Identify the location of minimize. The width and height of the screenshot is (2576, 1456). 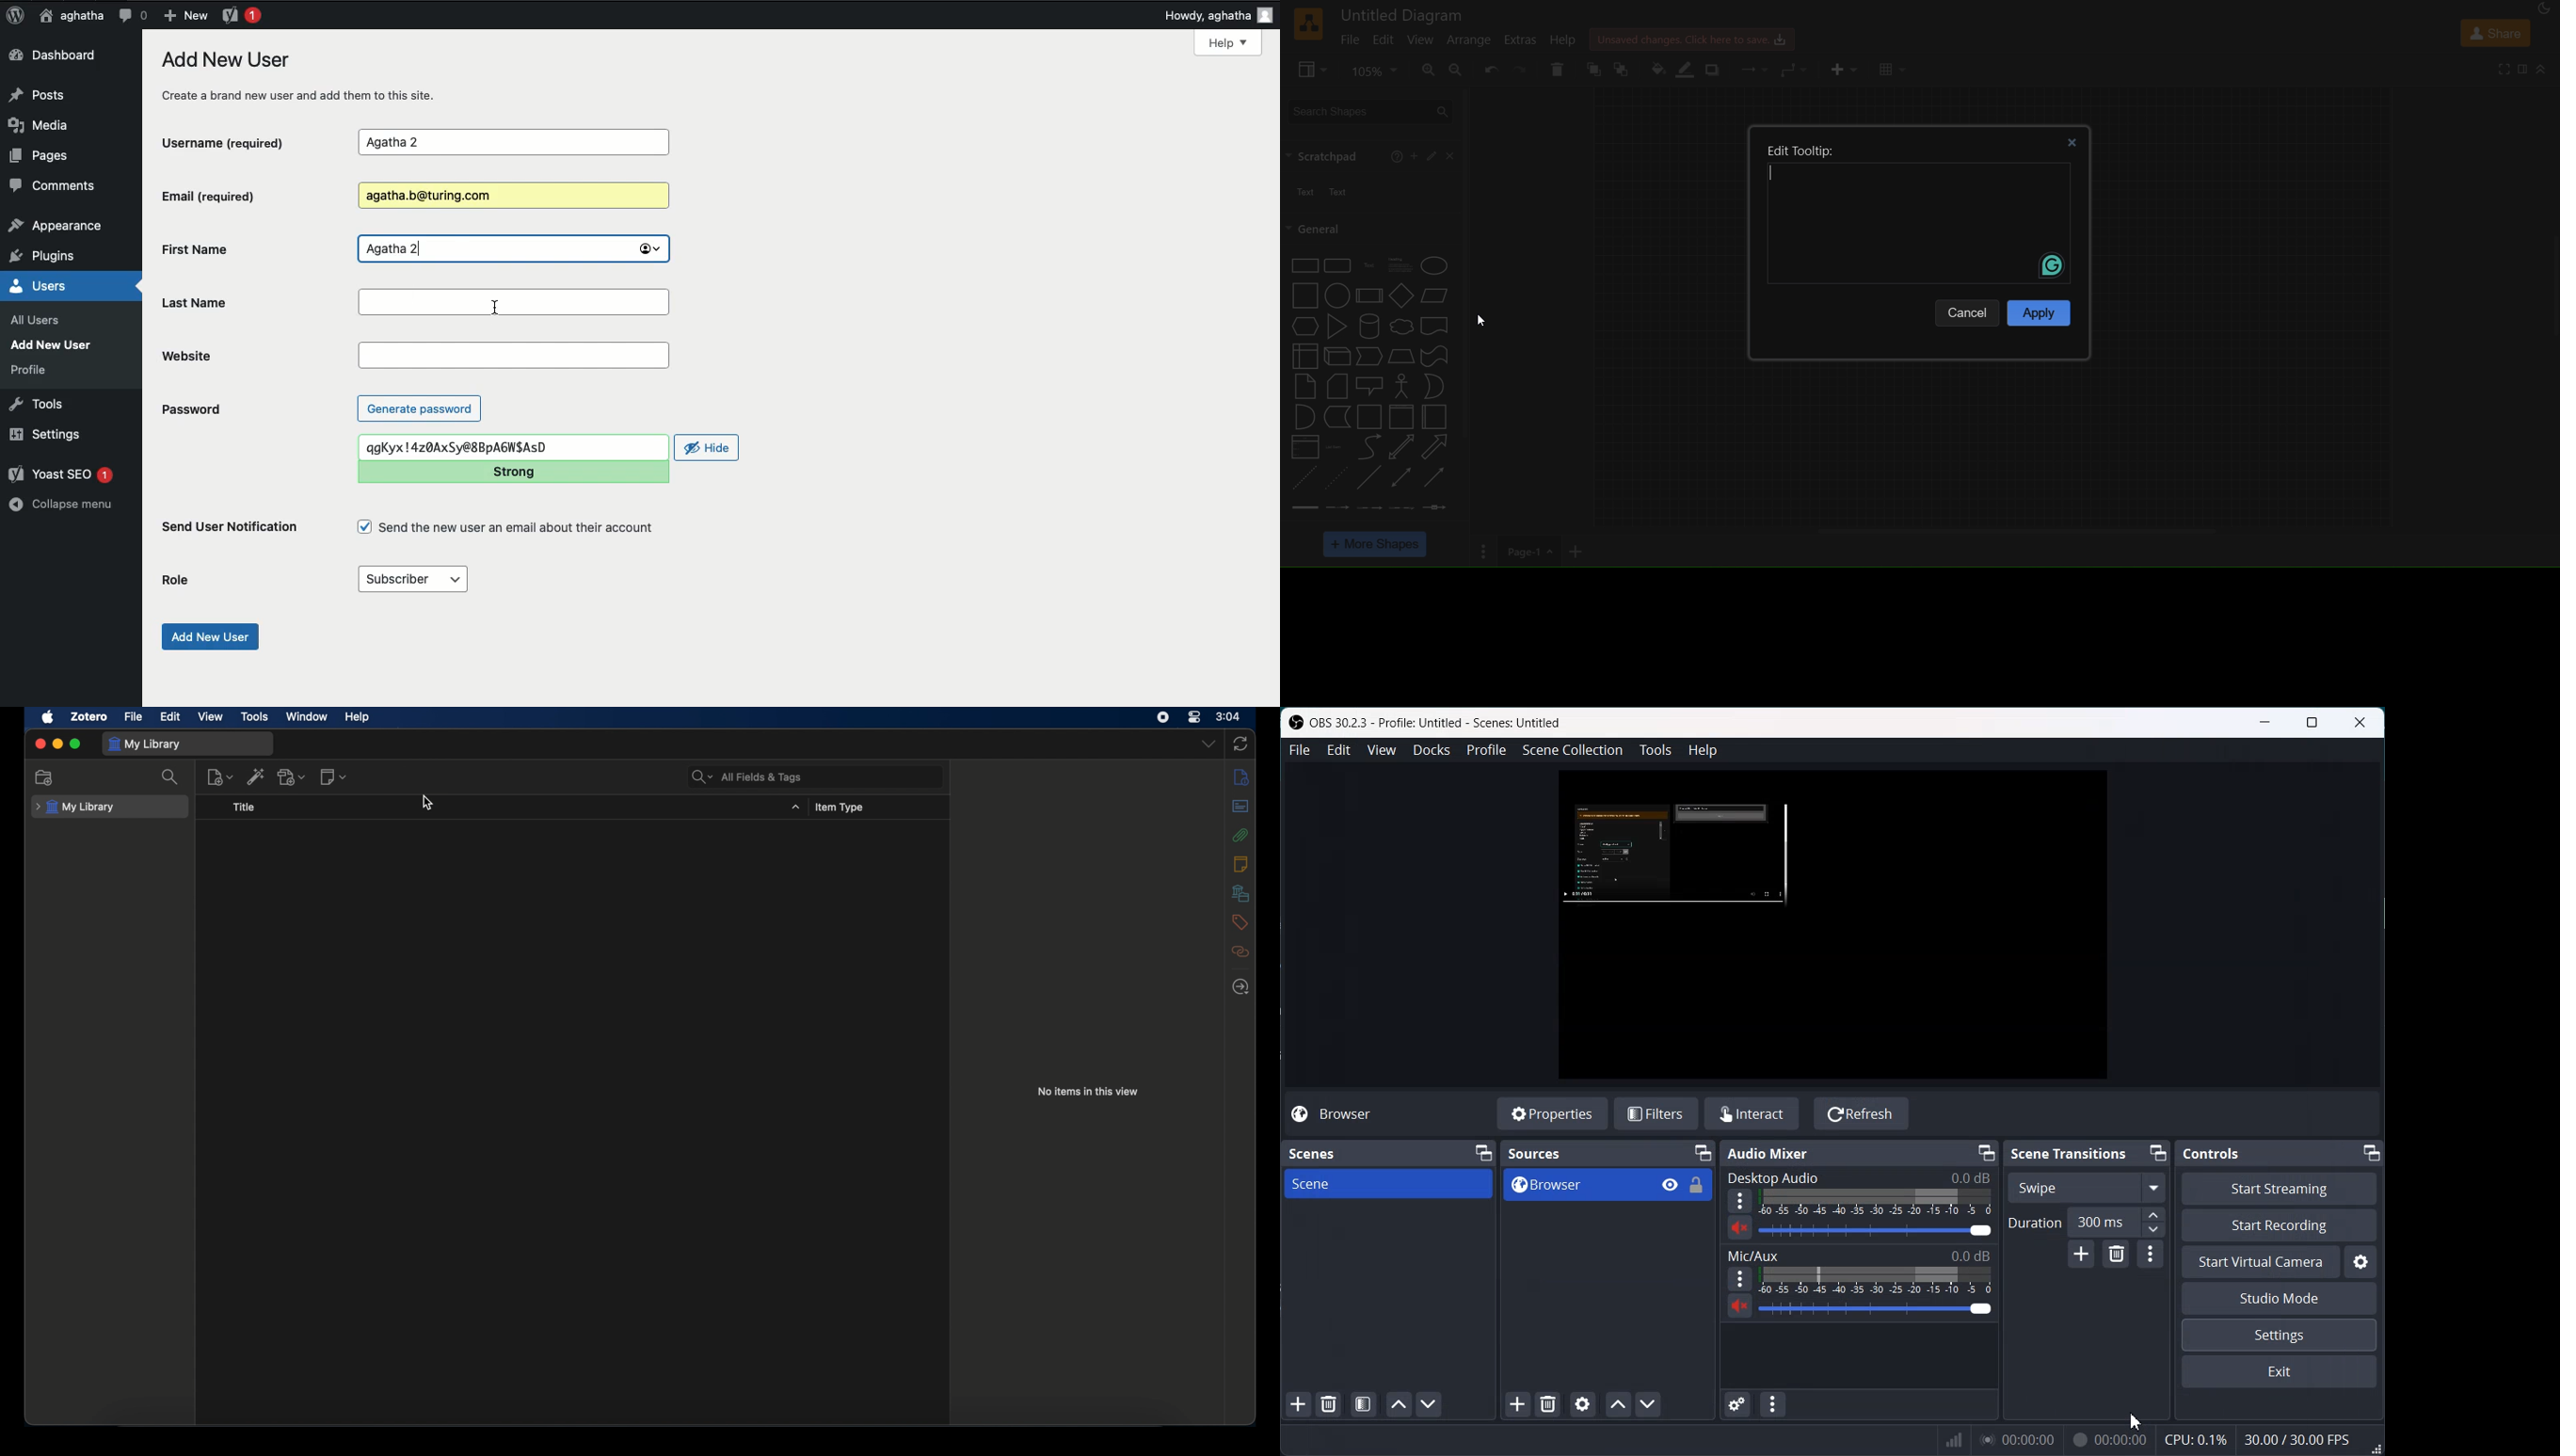
(59, 743).